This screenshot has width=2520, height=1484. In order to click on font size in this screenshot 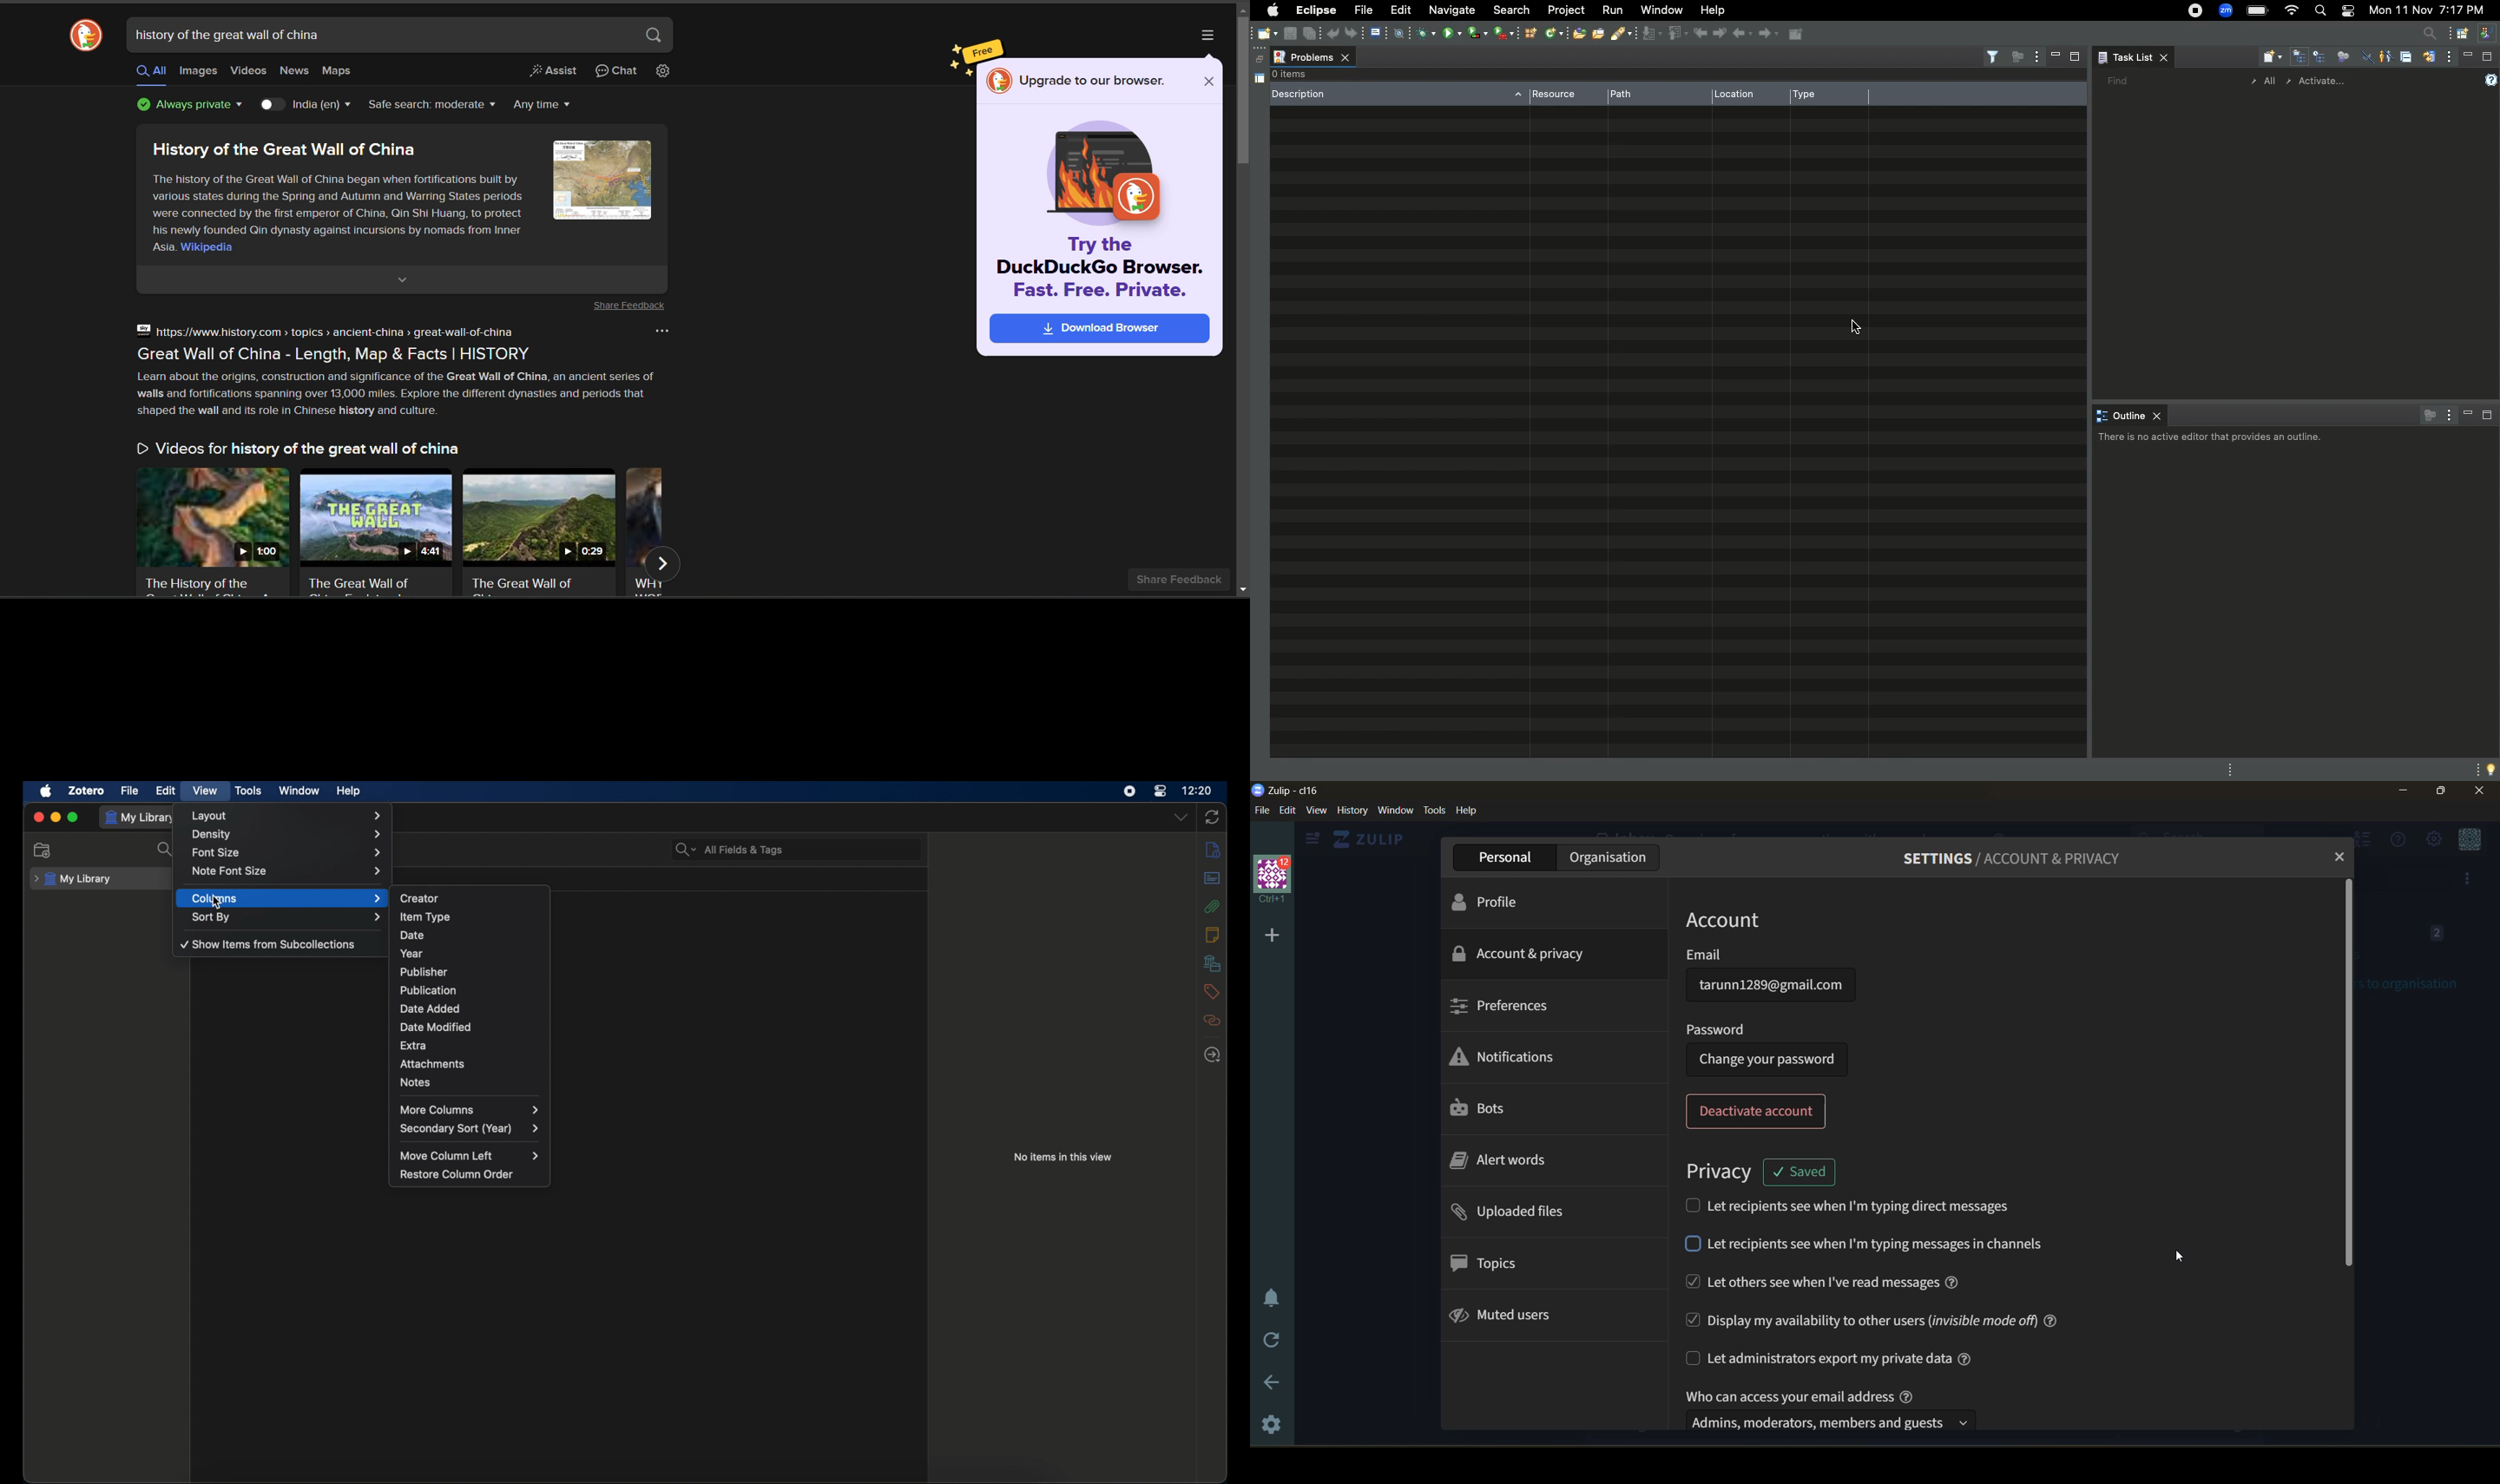, I will do `click(286, 853)`.